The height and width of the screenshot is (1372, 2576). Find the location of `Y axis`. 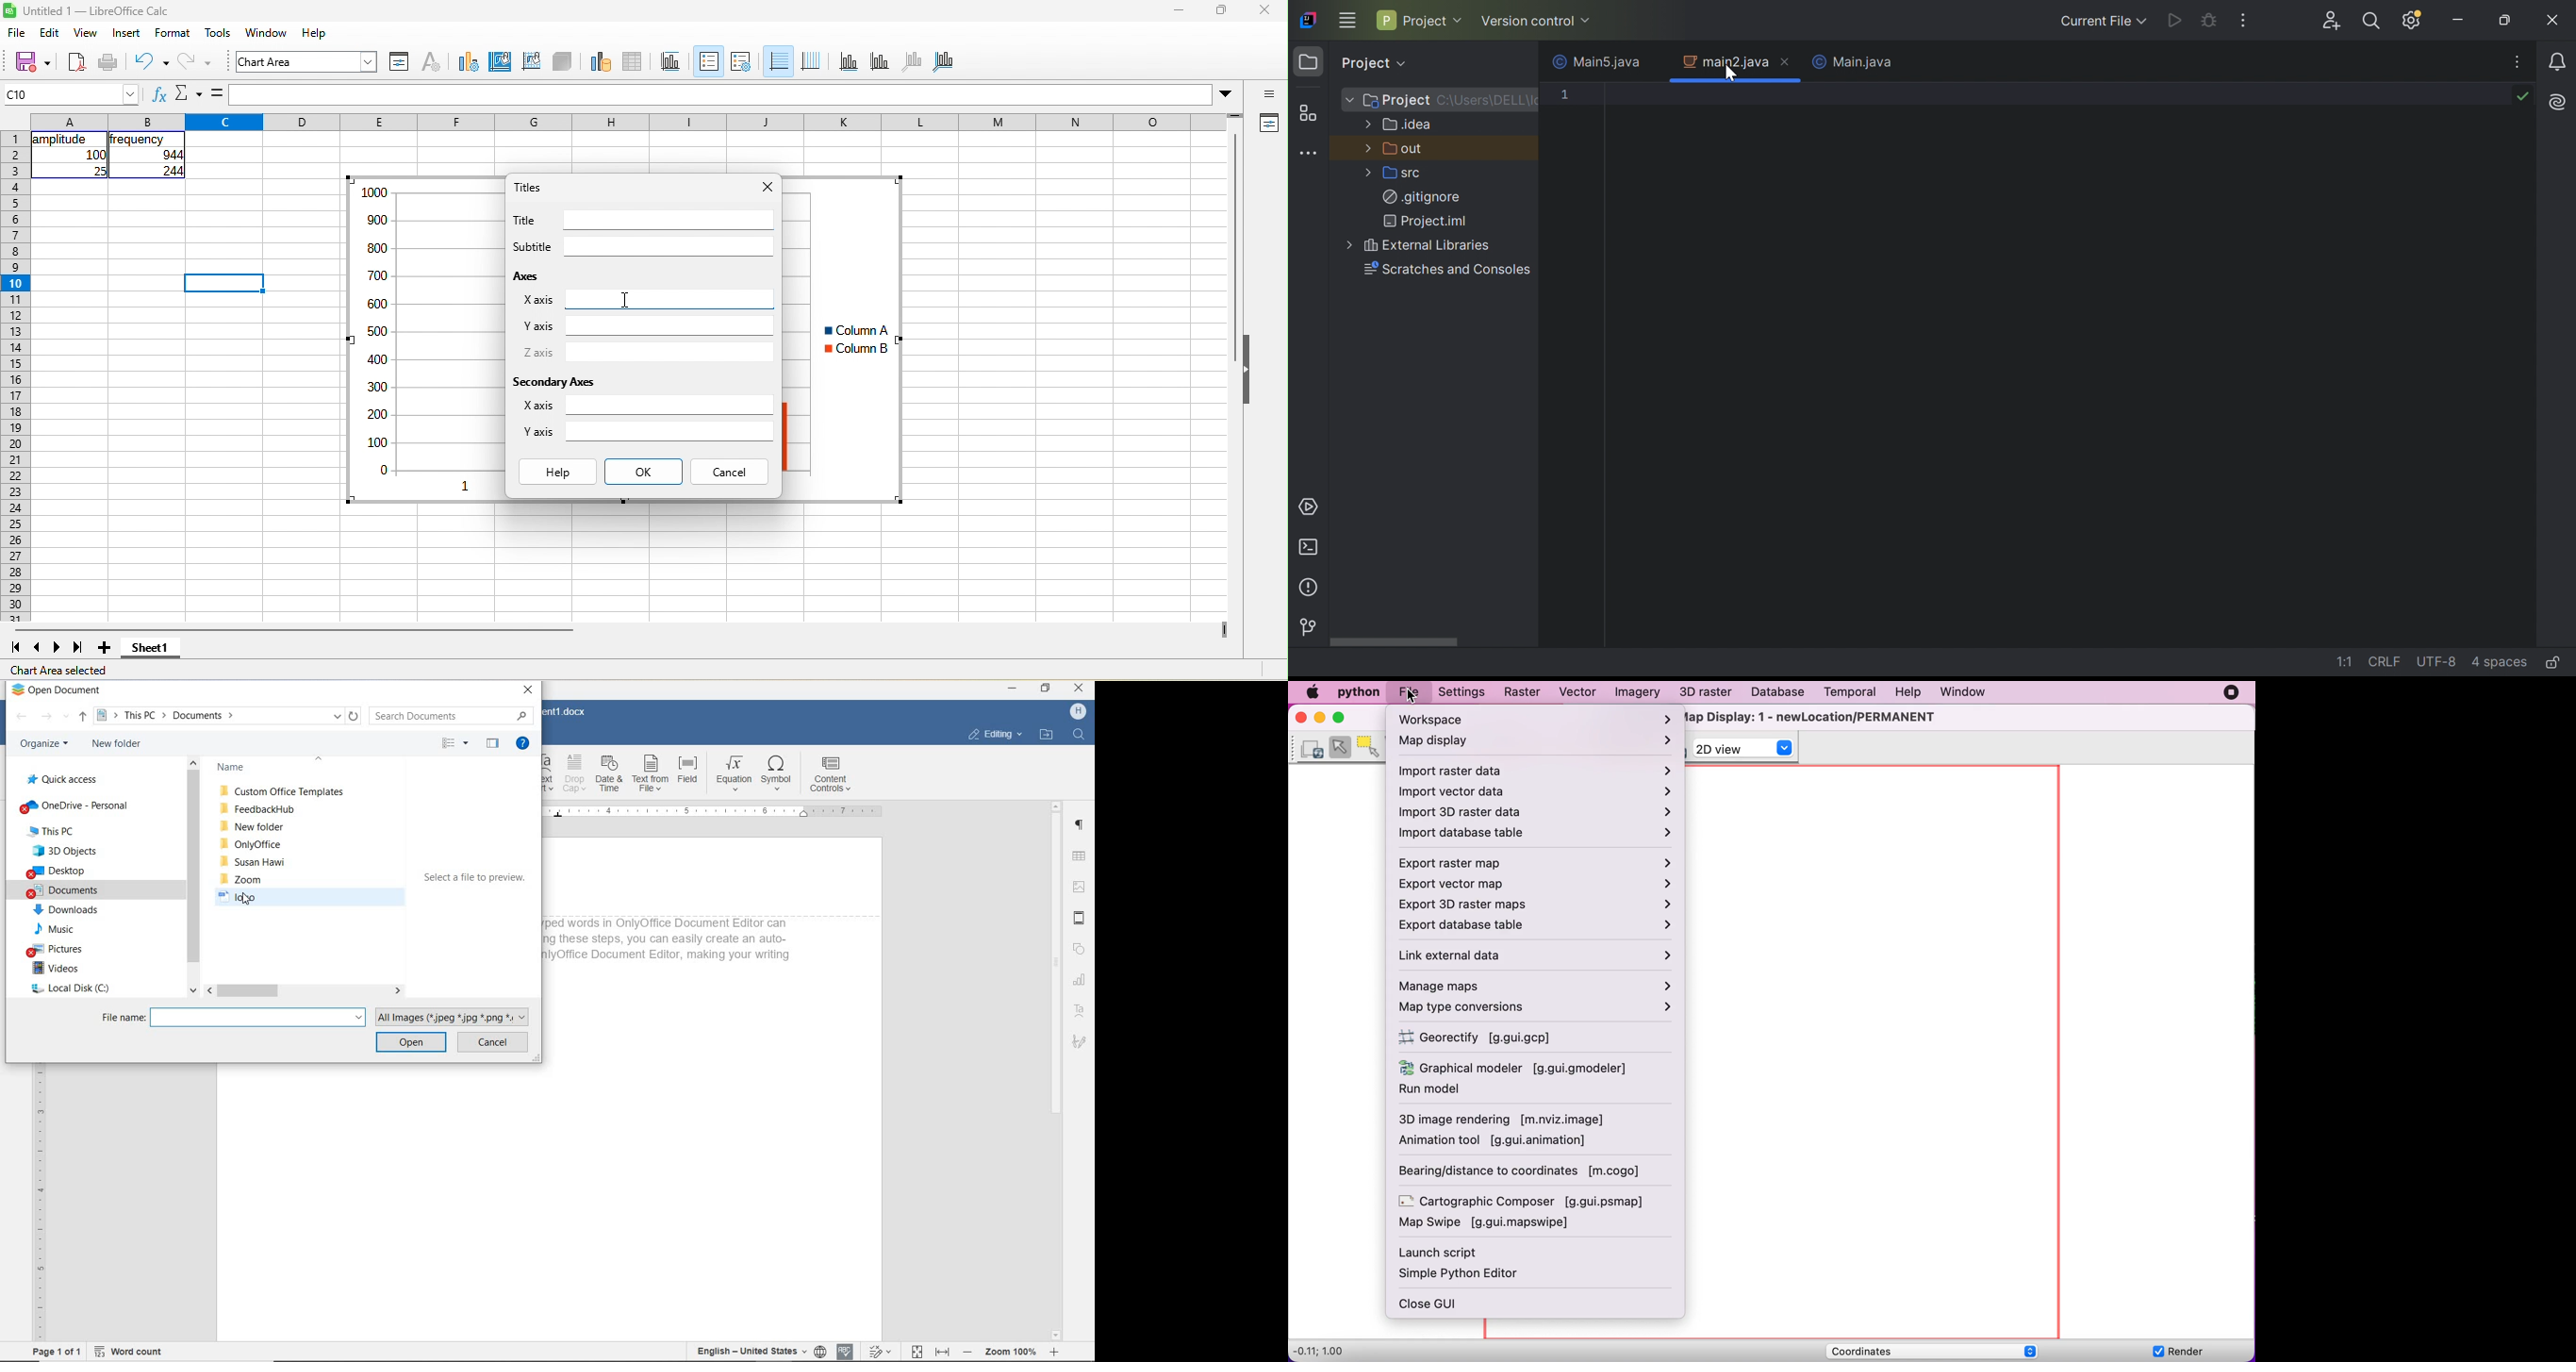

Y axis is located at coordinates (538, 431).